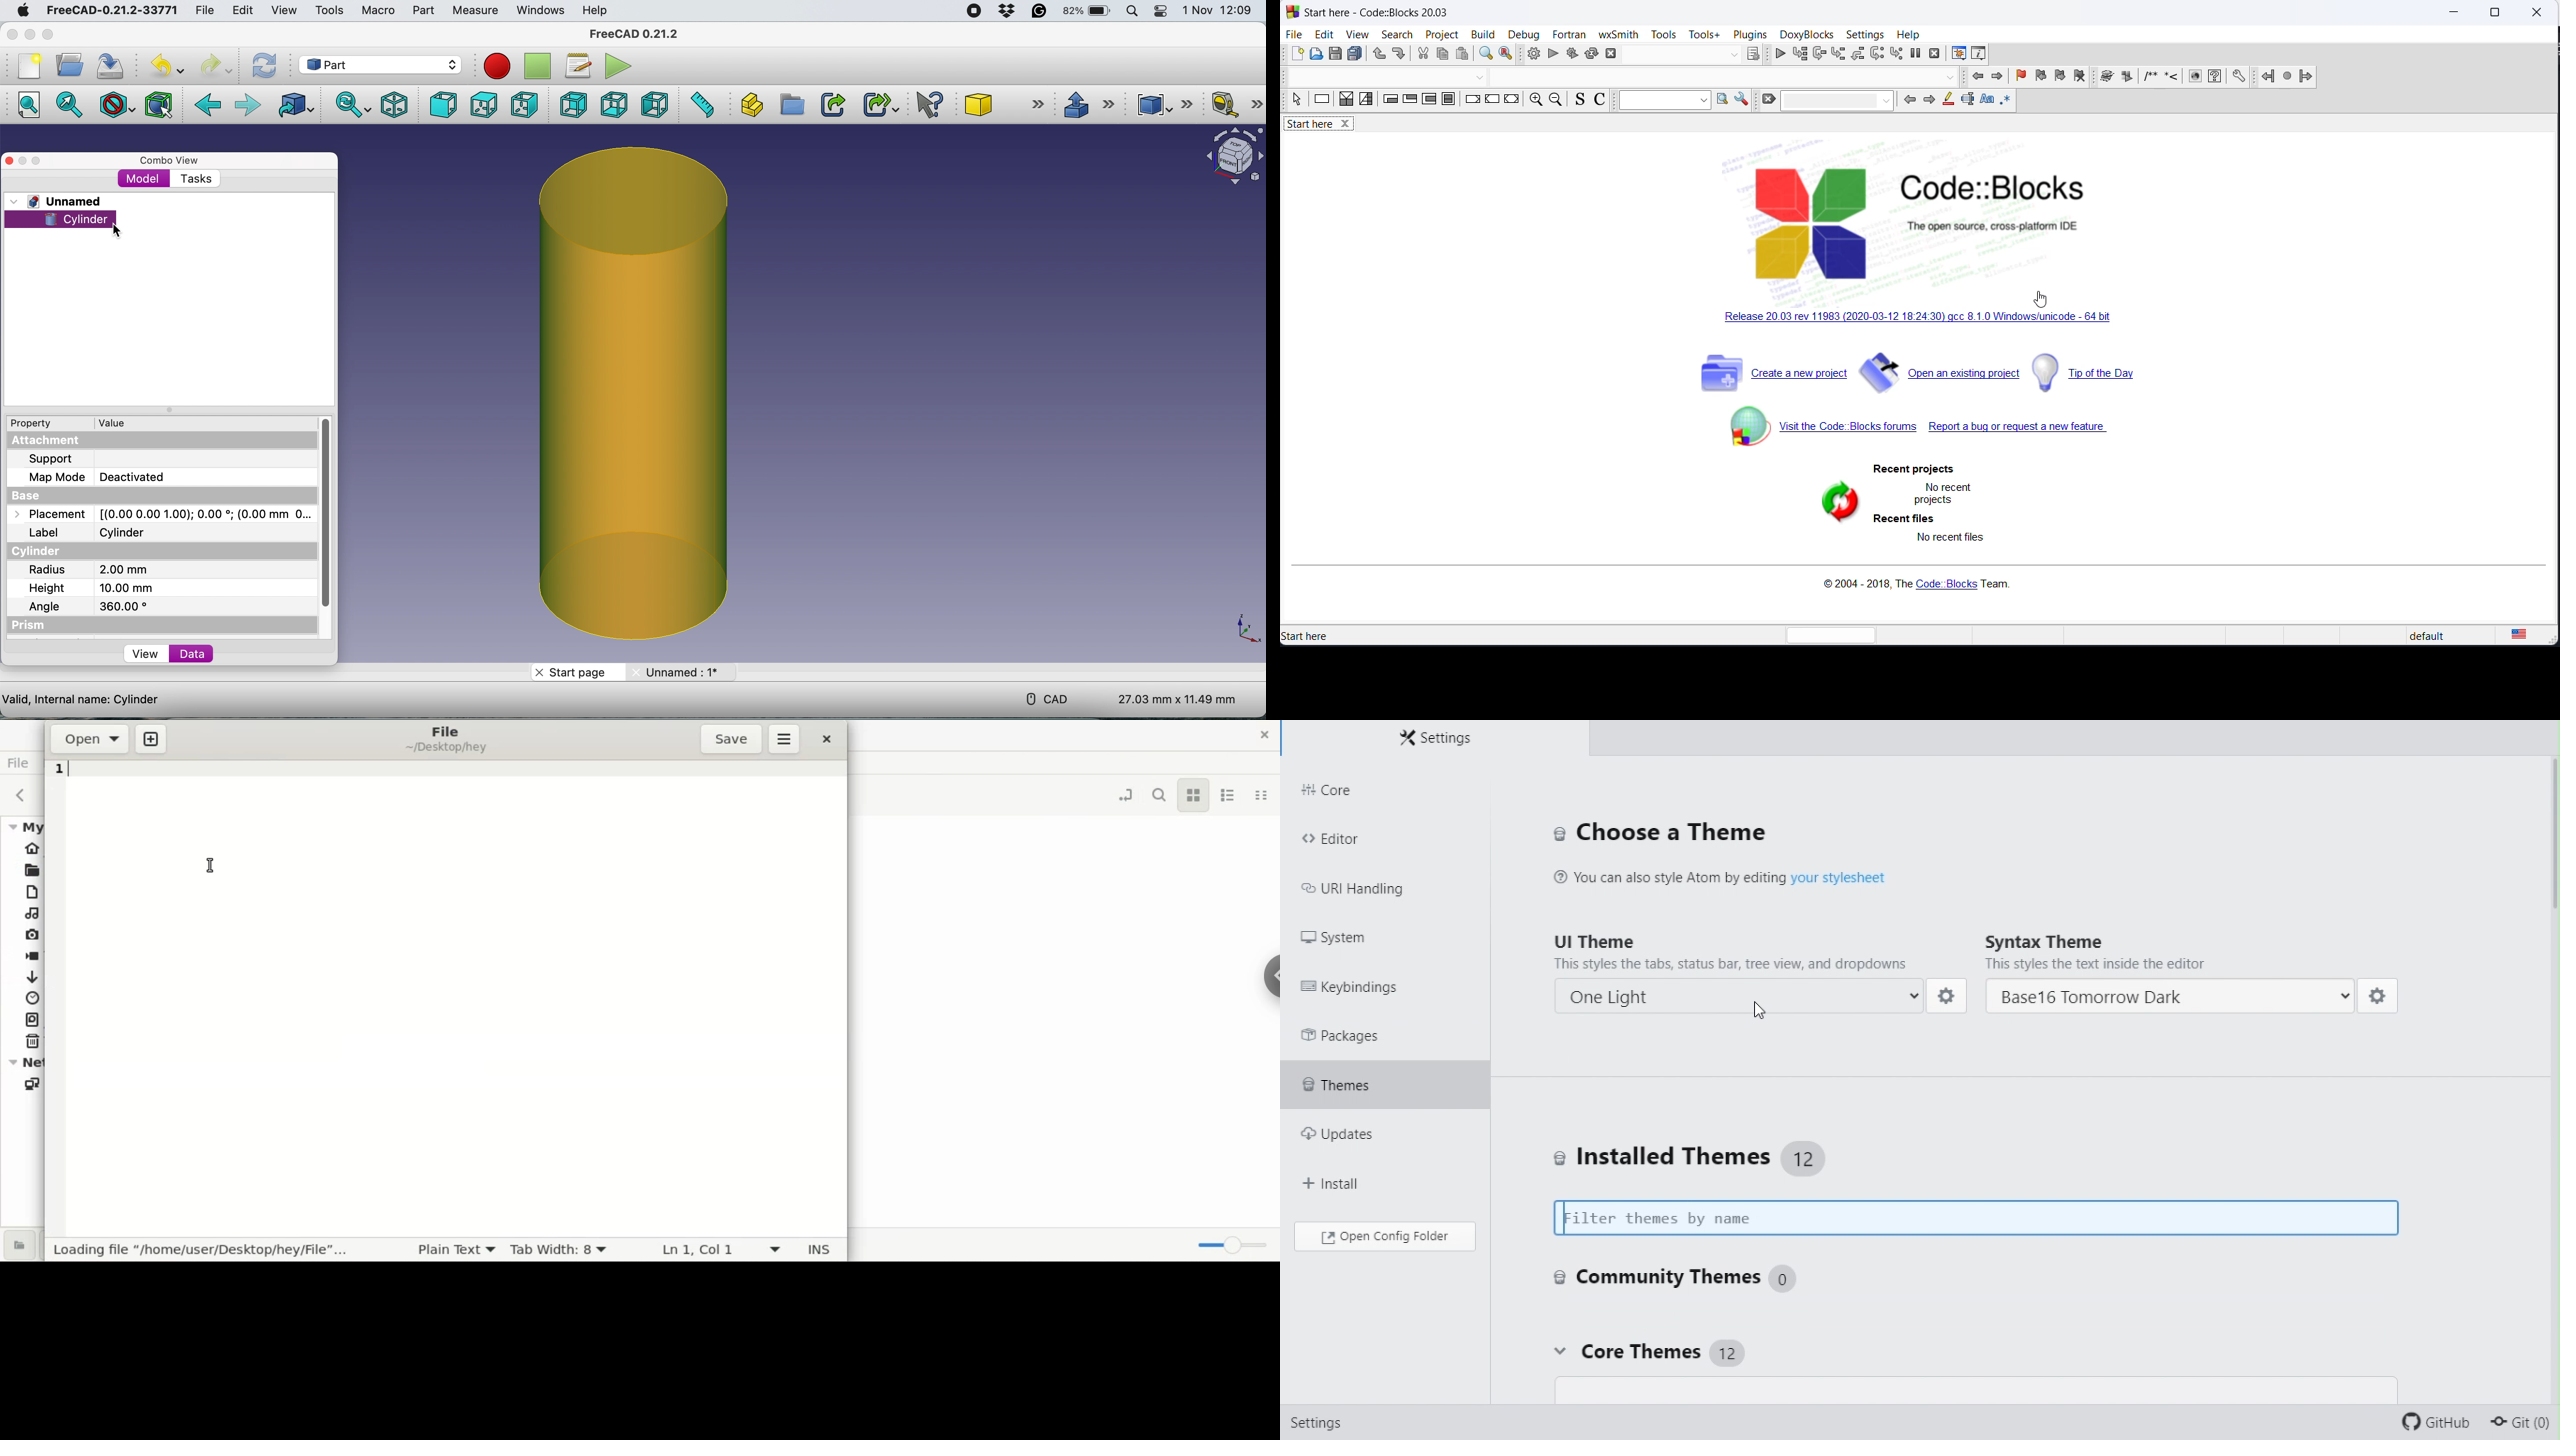 This screenshot has width=2576, height=1456. Describe the element at coordinates (2440, 1424) in the screenshot. I see `Git Hub` at that location.